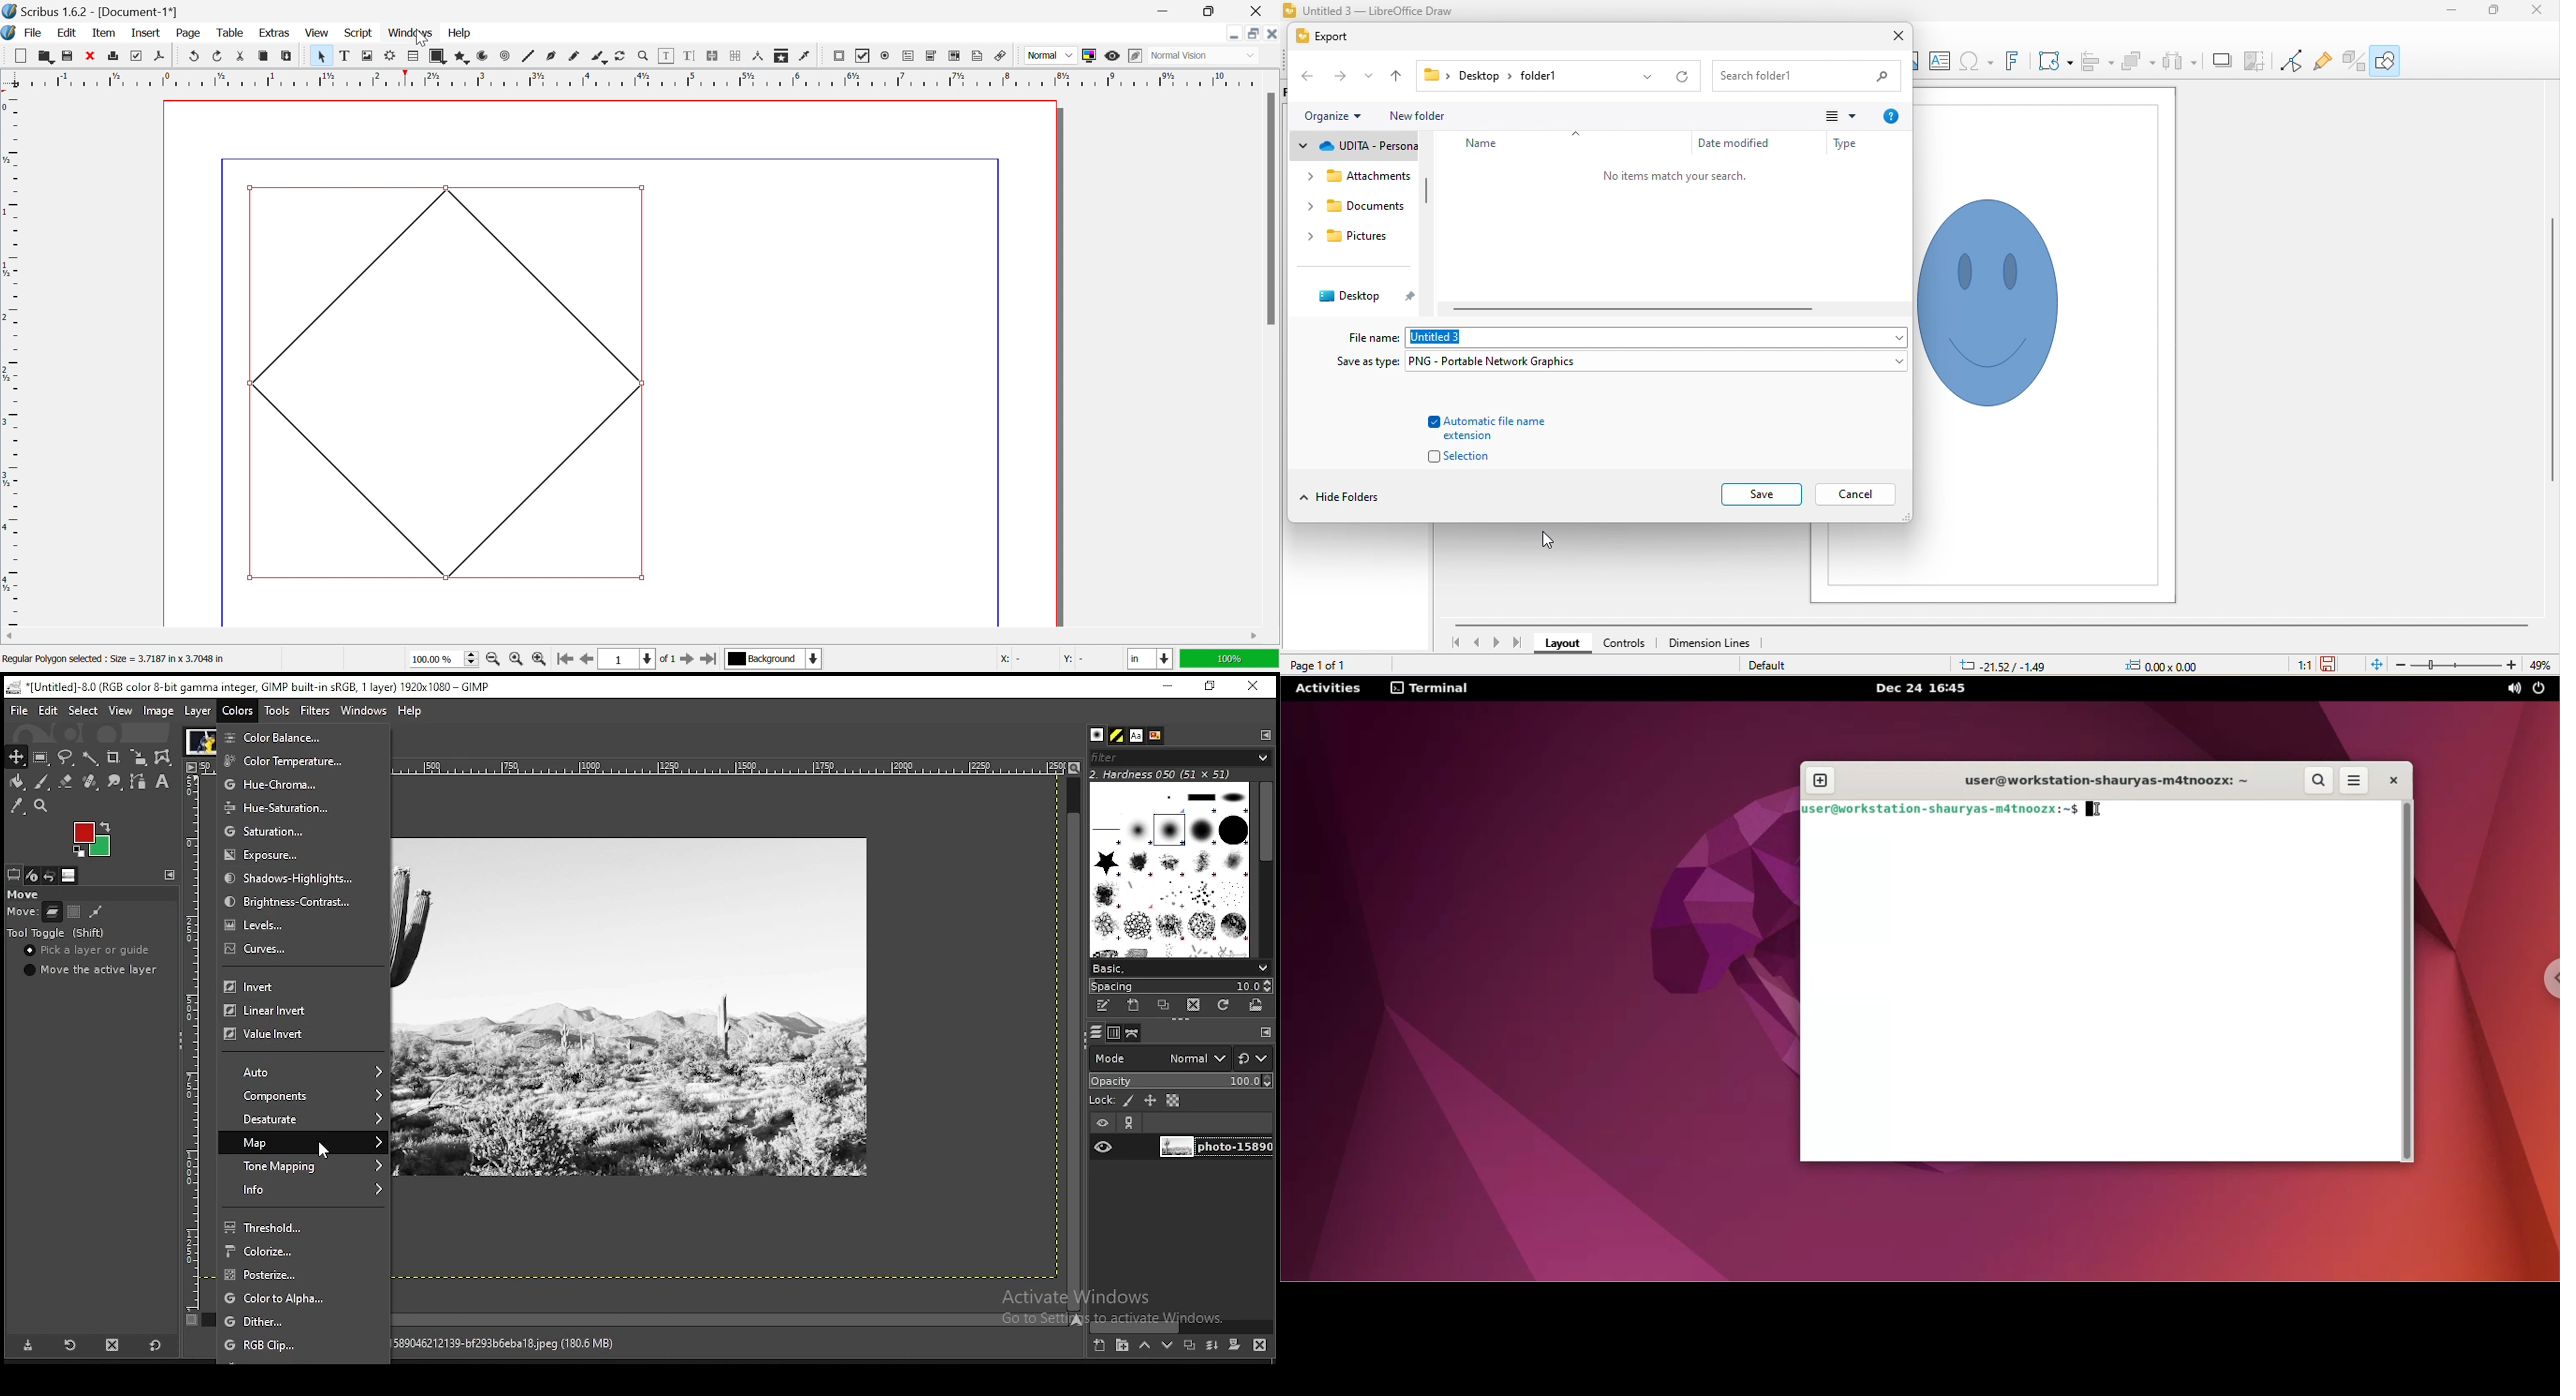 Image resolution: width=2576 pixels, height=1400 pixels. What do you see at coordinates (1765, 662) in the screenshot?
I see `default` at bounding box center [1765, 662].